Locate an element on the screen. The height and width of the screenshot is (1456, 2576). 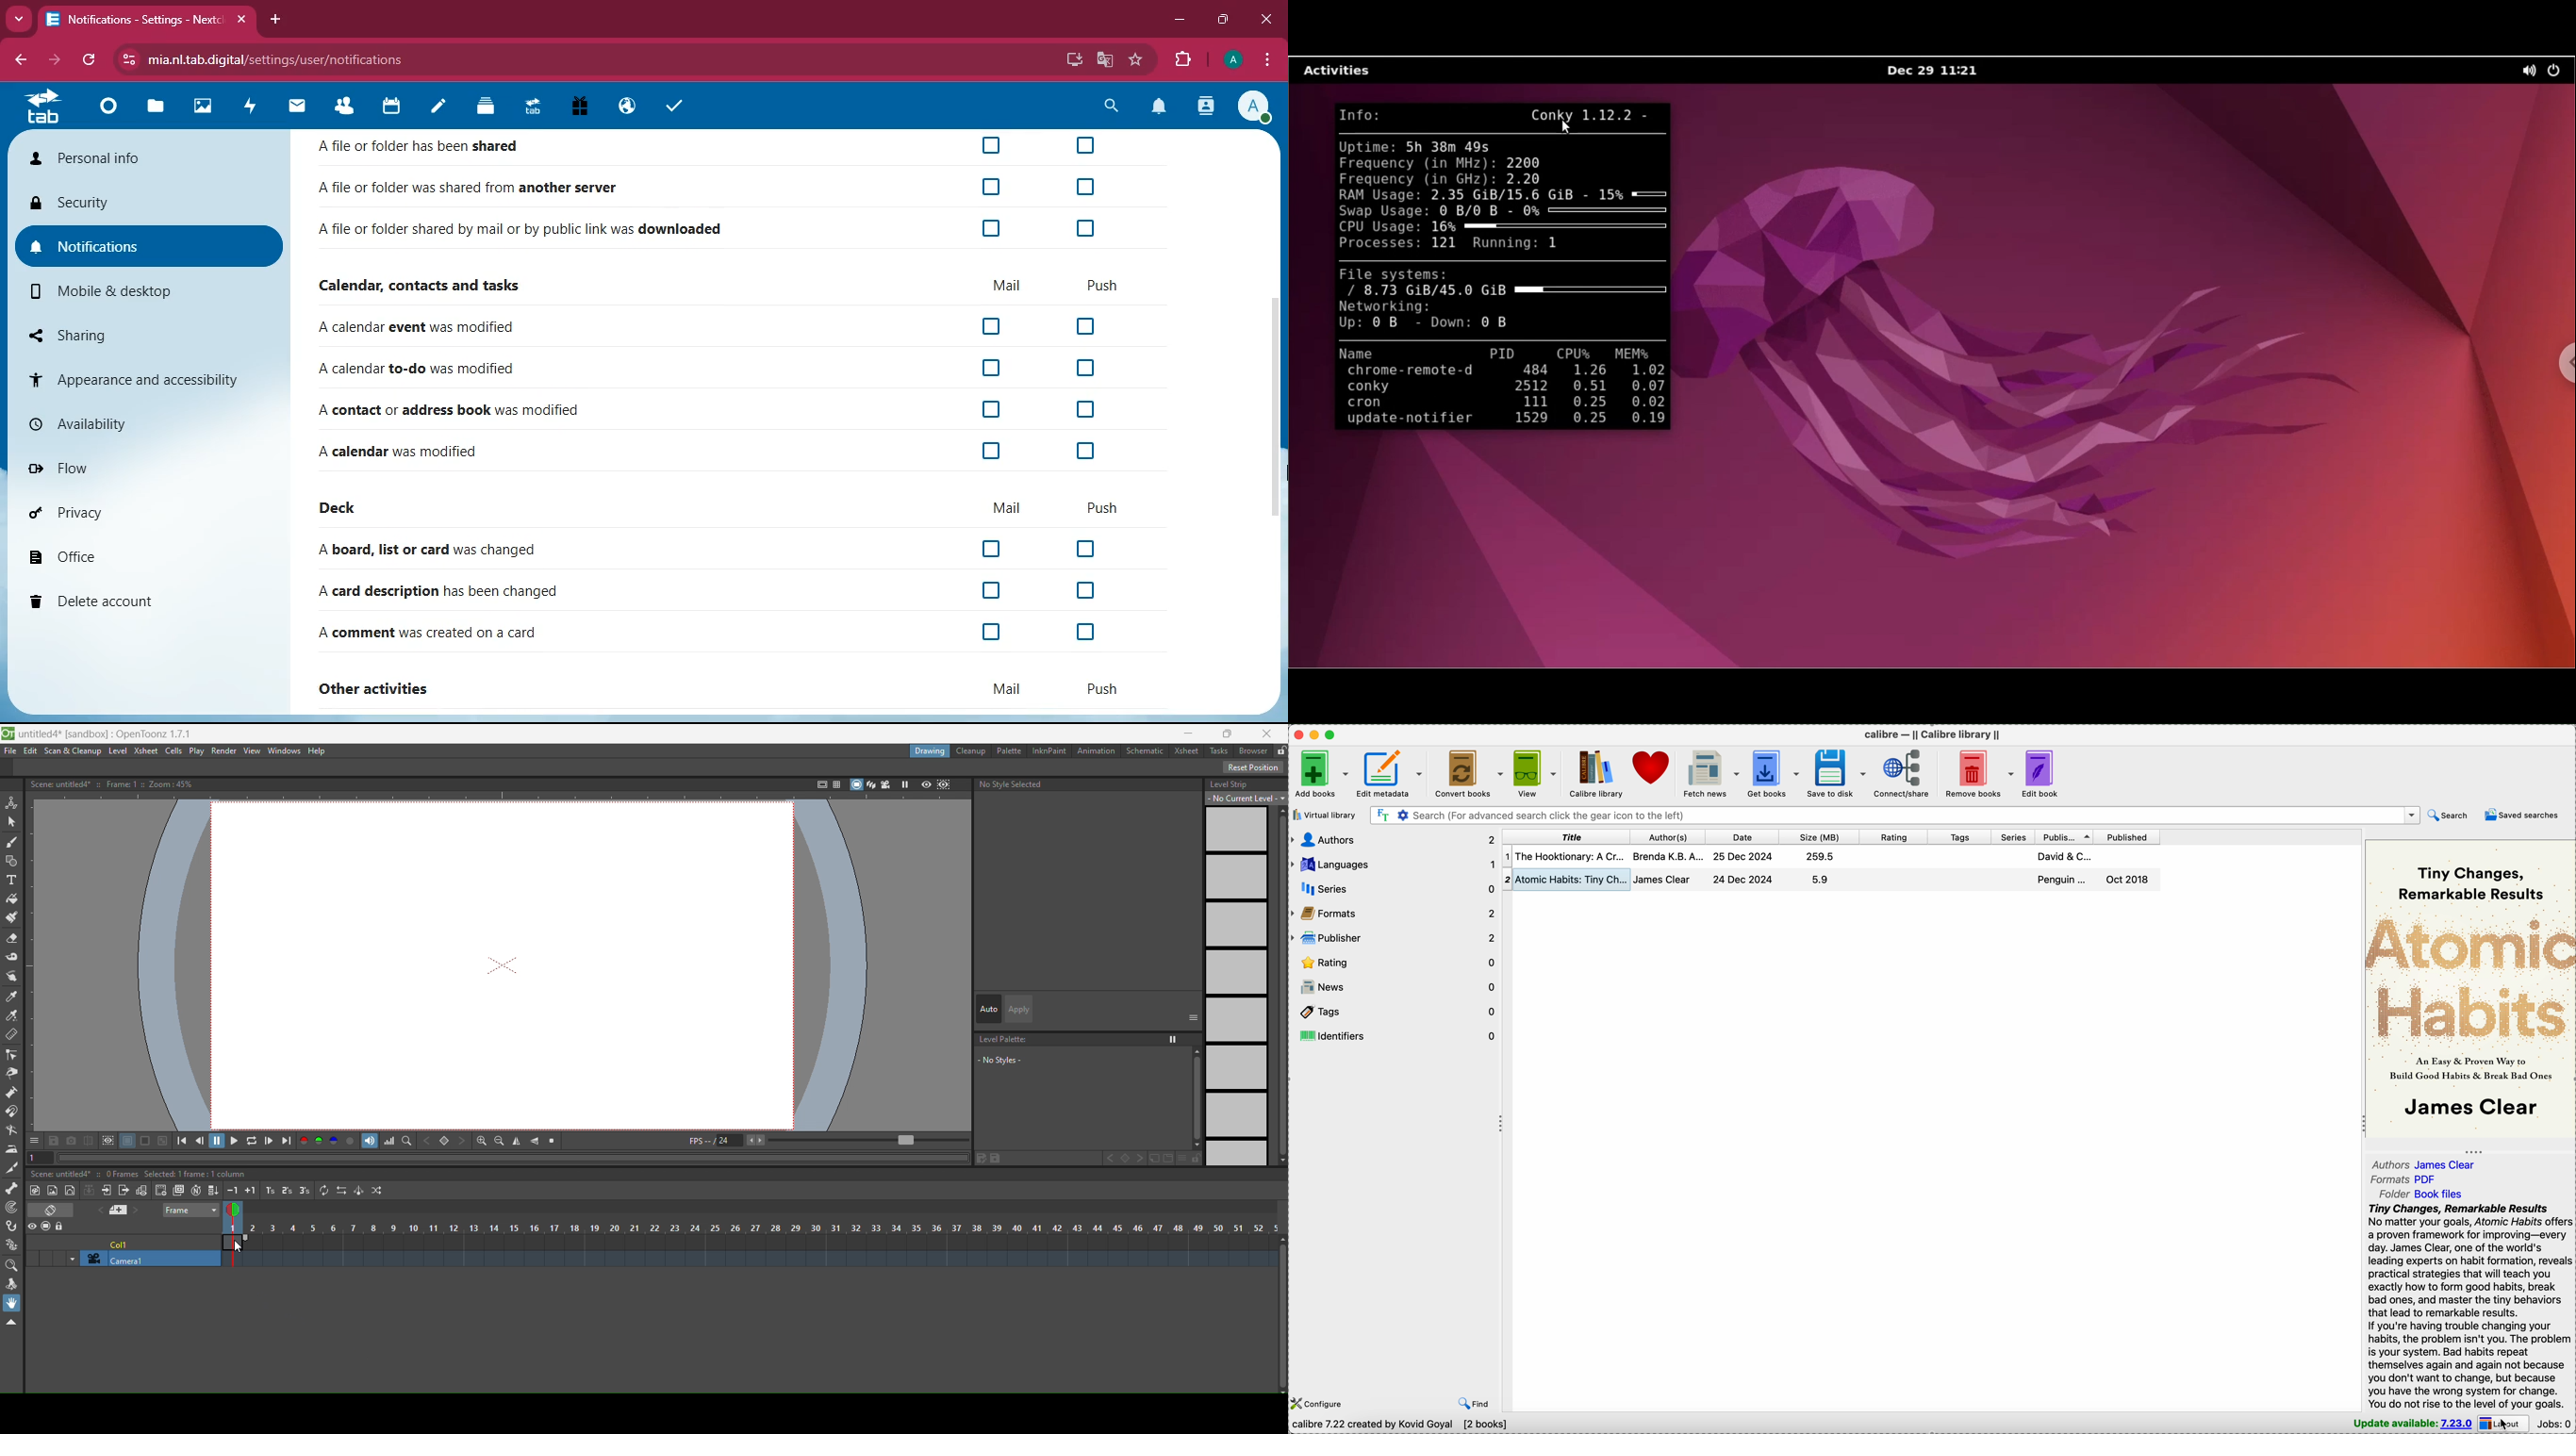
an easy & proven way to build good habits & break bad ones is located at coordinates (2472, 1068).